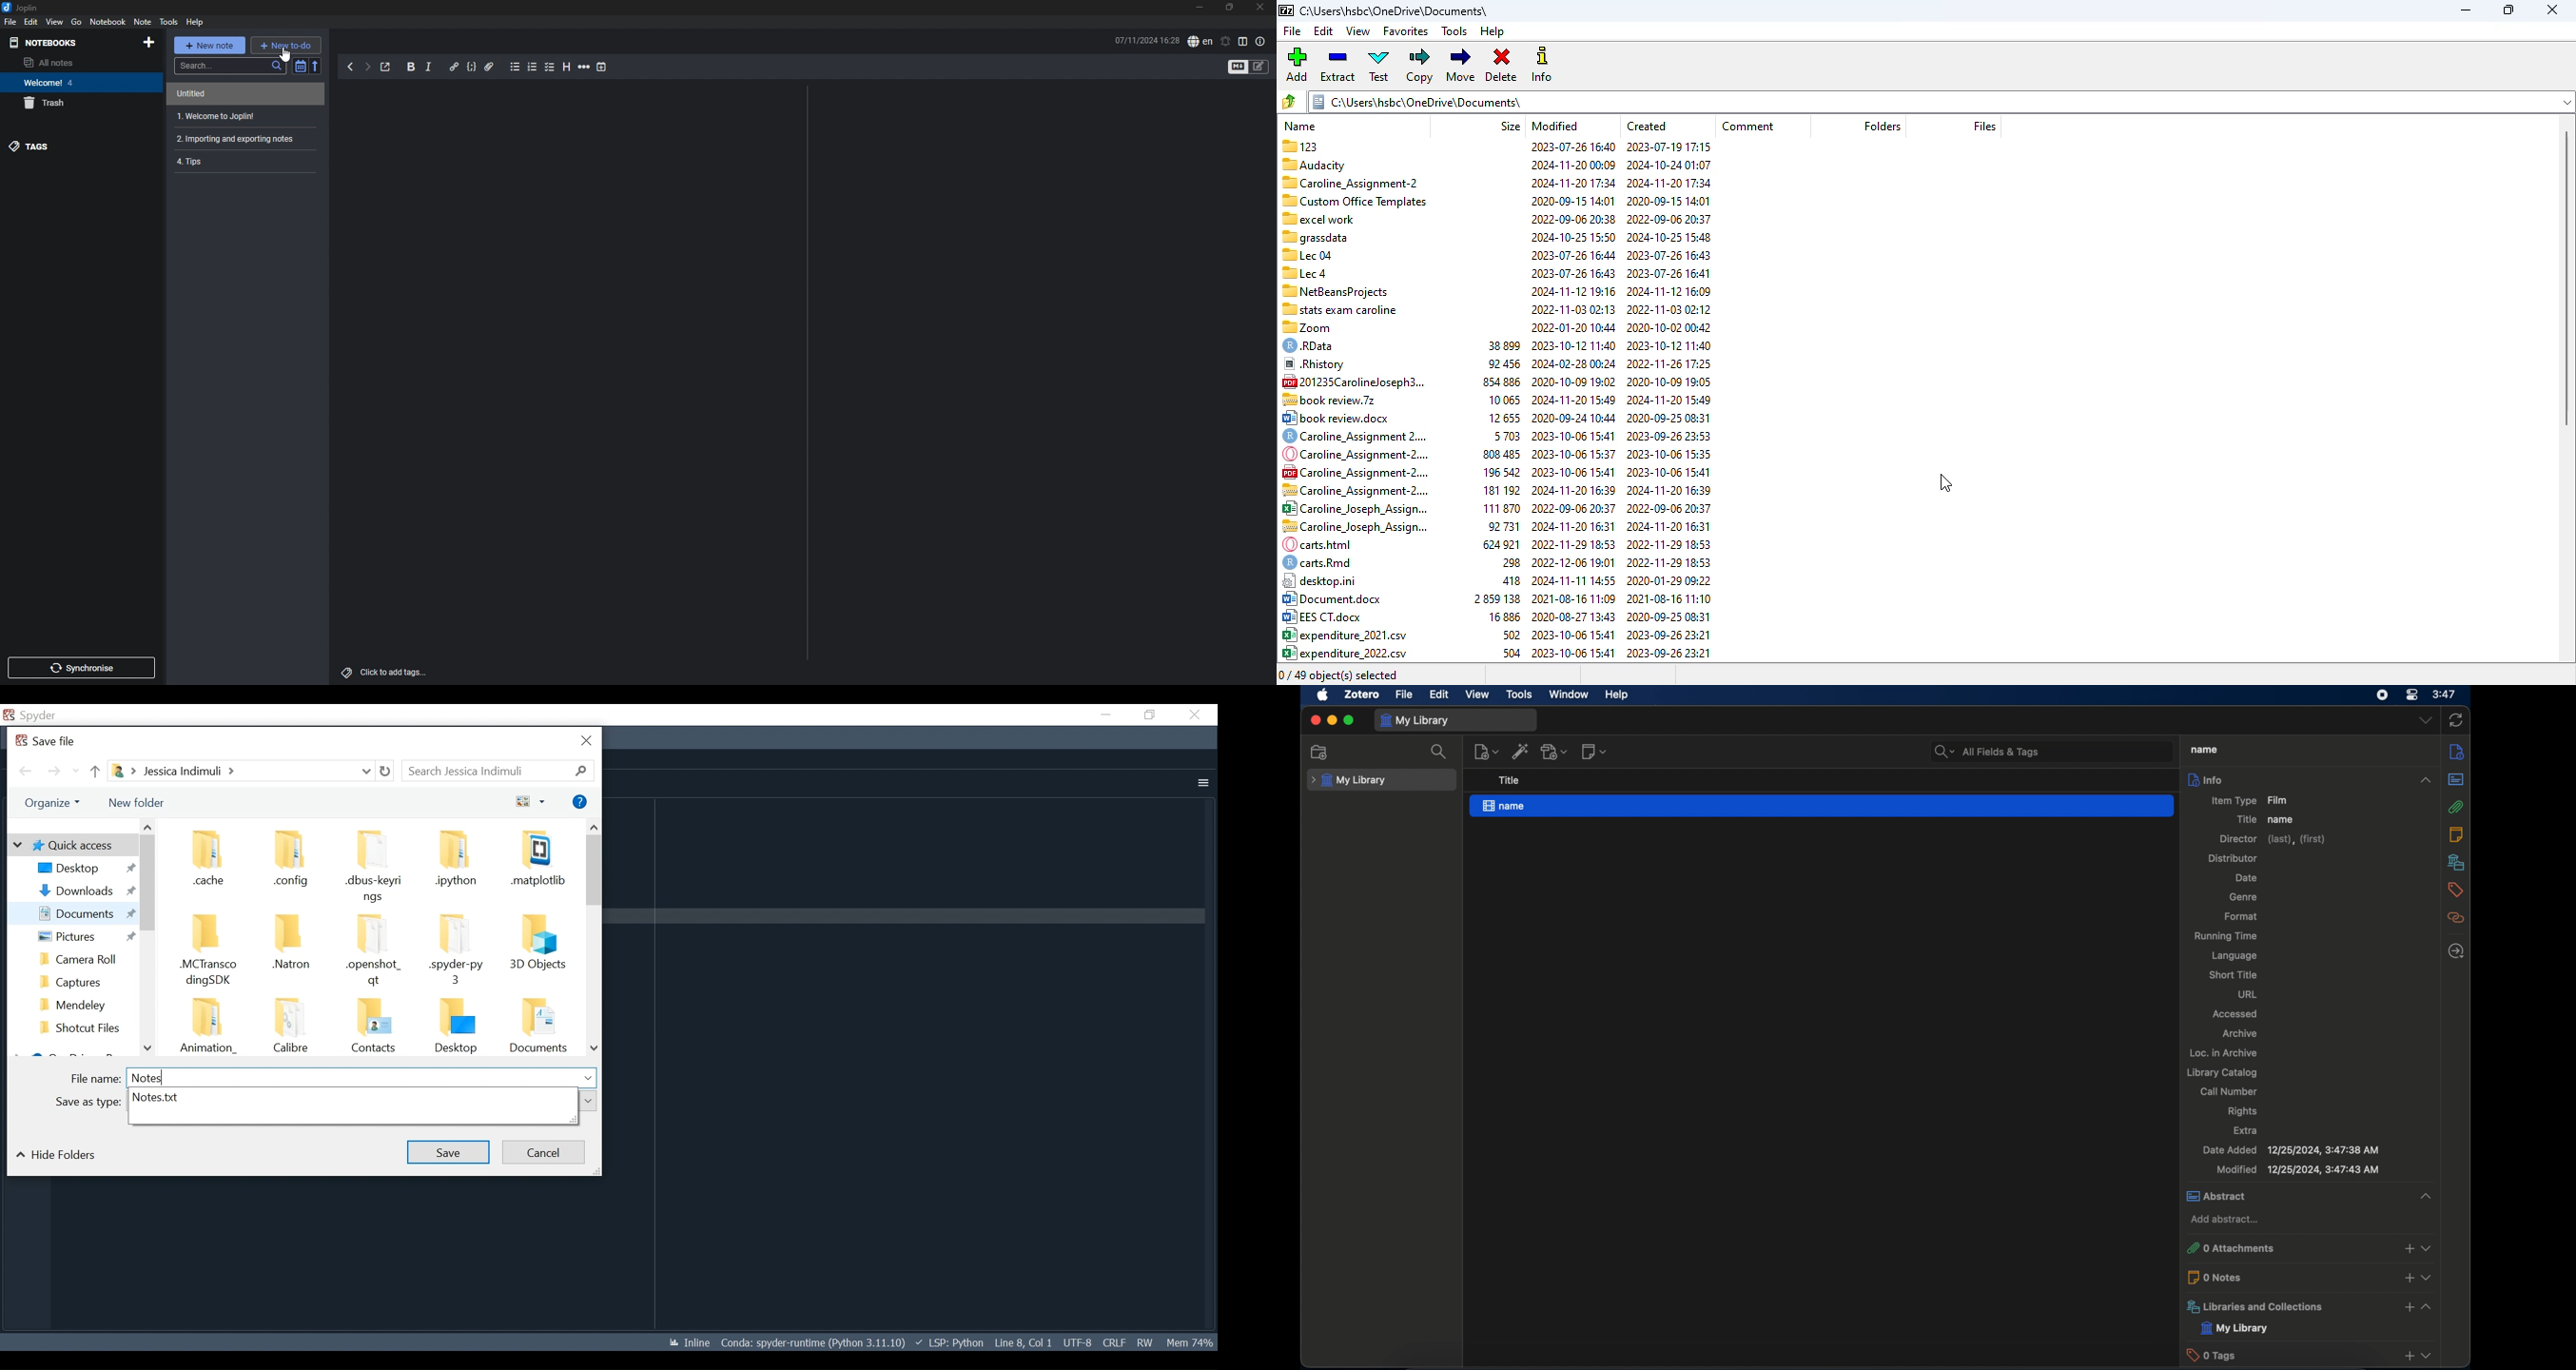 This screenshot has height=1372, width=2576. What do you see at coordinates (2457, 862) in the screenshot?
I see `libraries` at bounding box center [2457, 862].